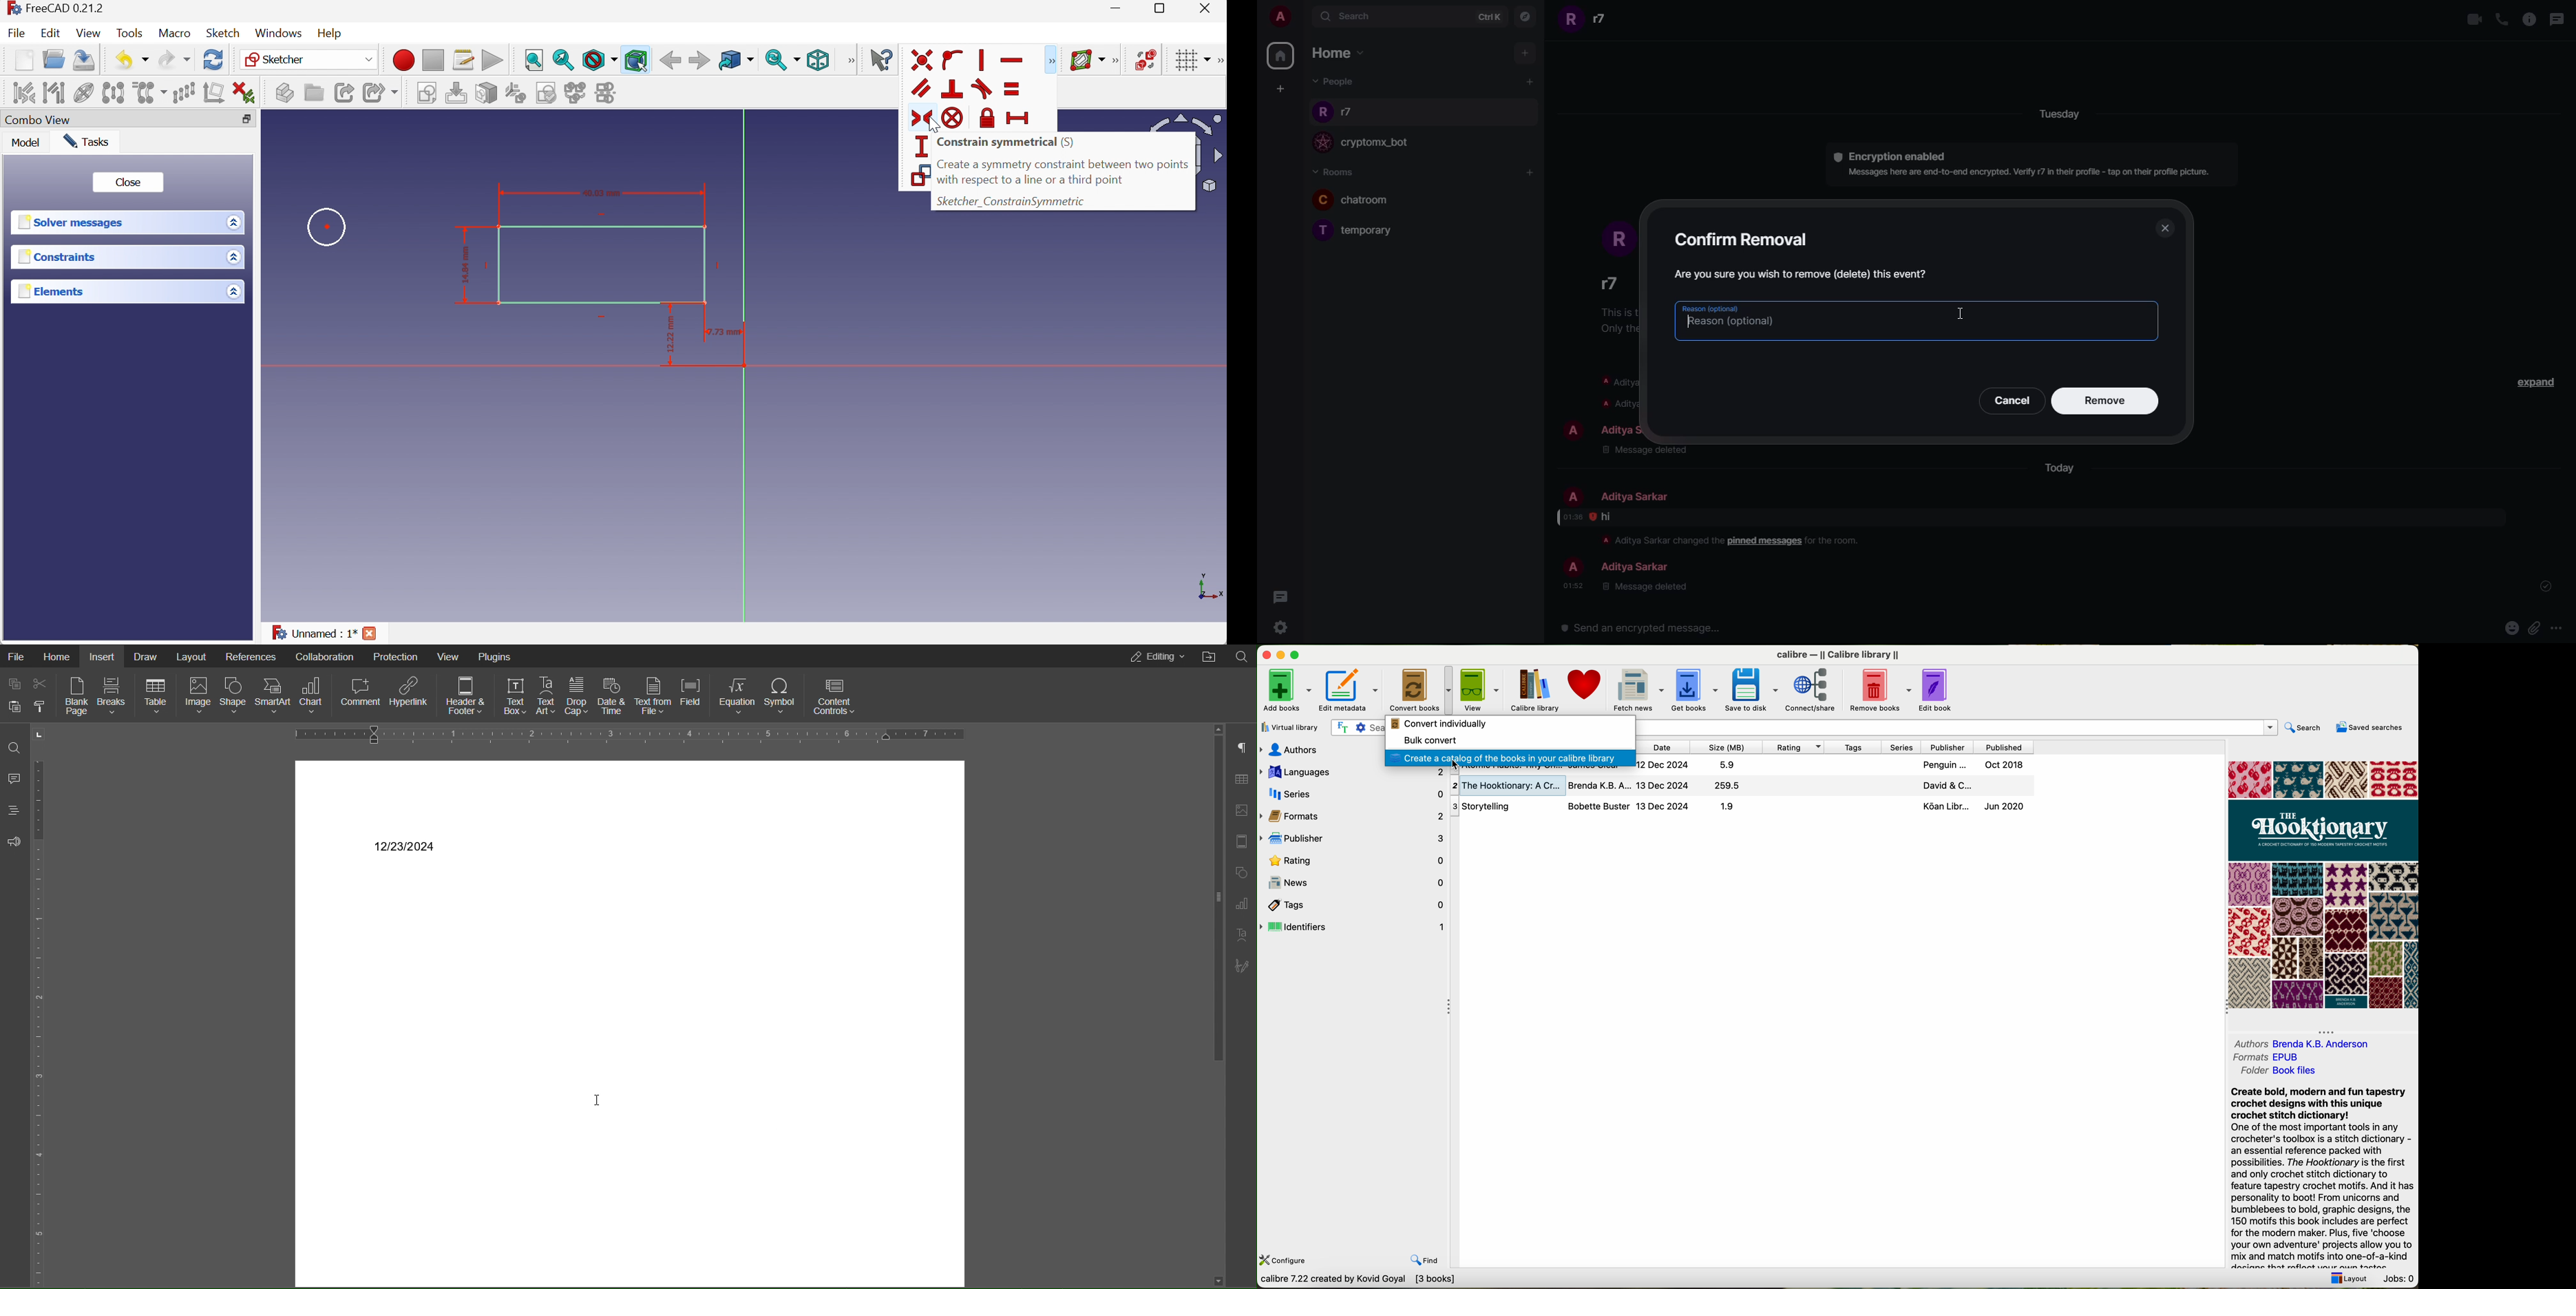  I want to click on Show/hide internal geometry, so click(84, 93).